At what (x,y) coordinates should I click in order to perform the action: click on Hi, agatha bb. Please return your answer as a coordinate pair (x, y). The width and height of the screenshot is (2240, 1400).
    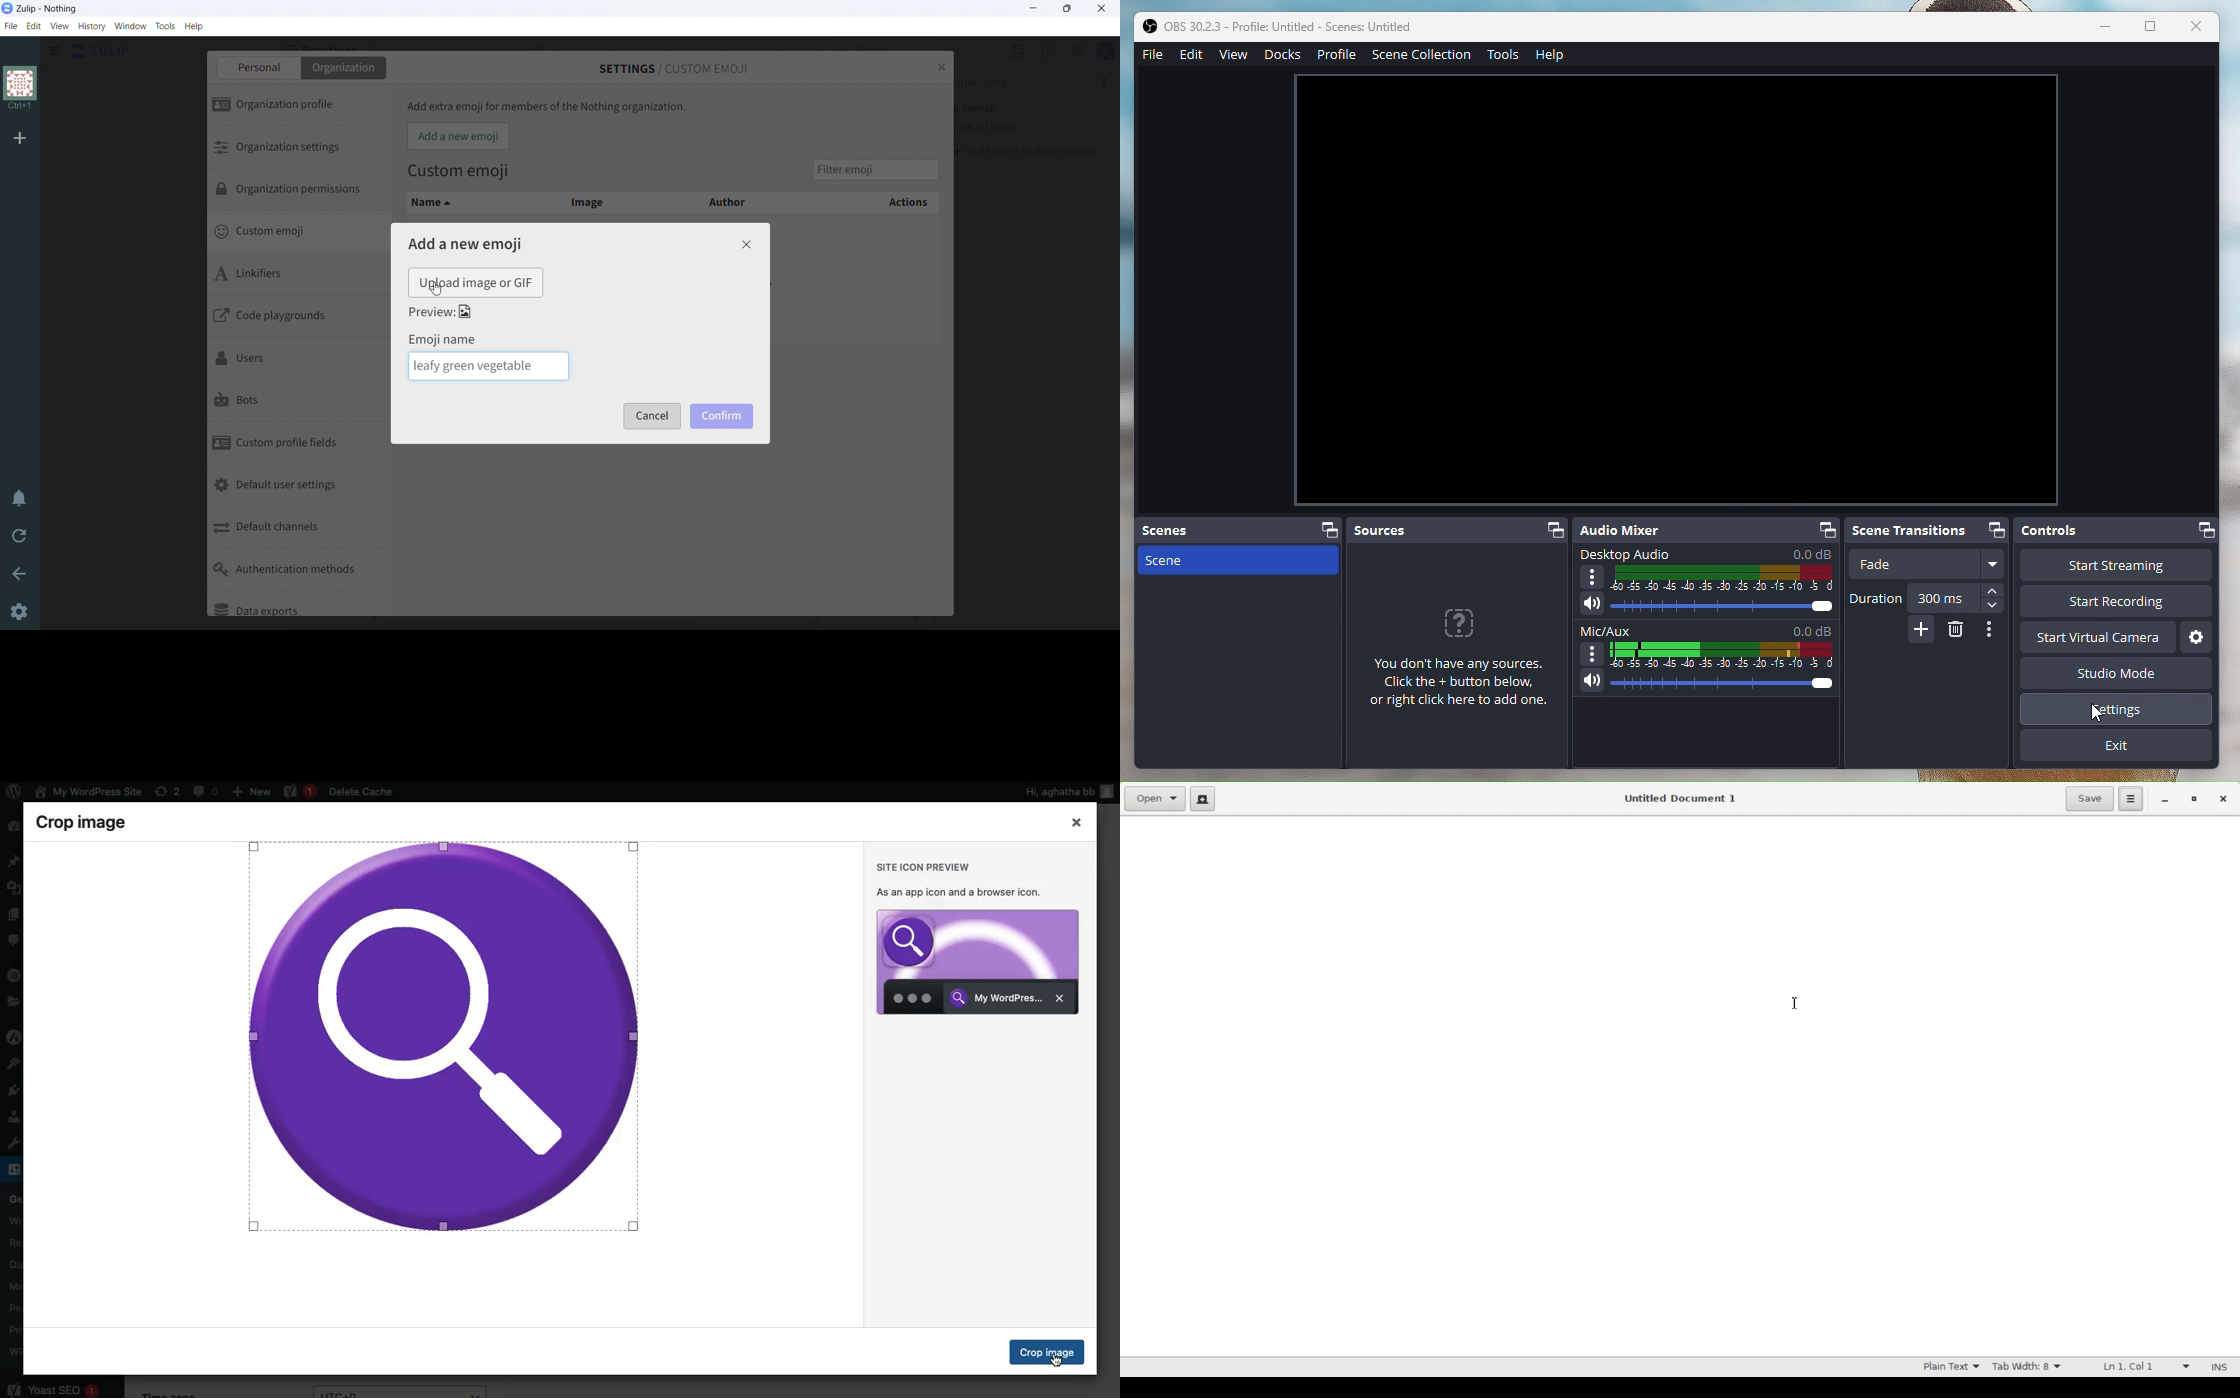
    Looking at the image, I should click on (1058, 794).